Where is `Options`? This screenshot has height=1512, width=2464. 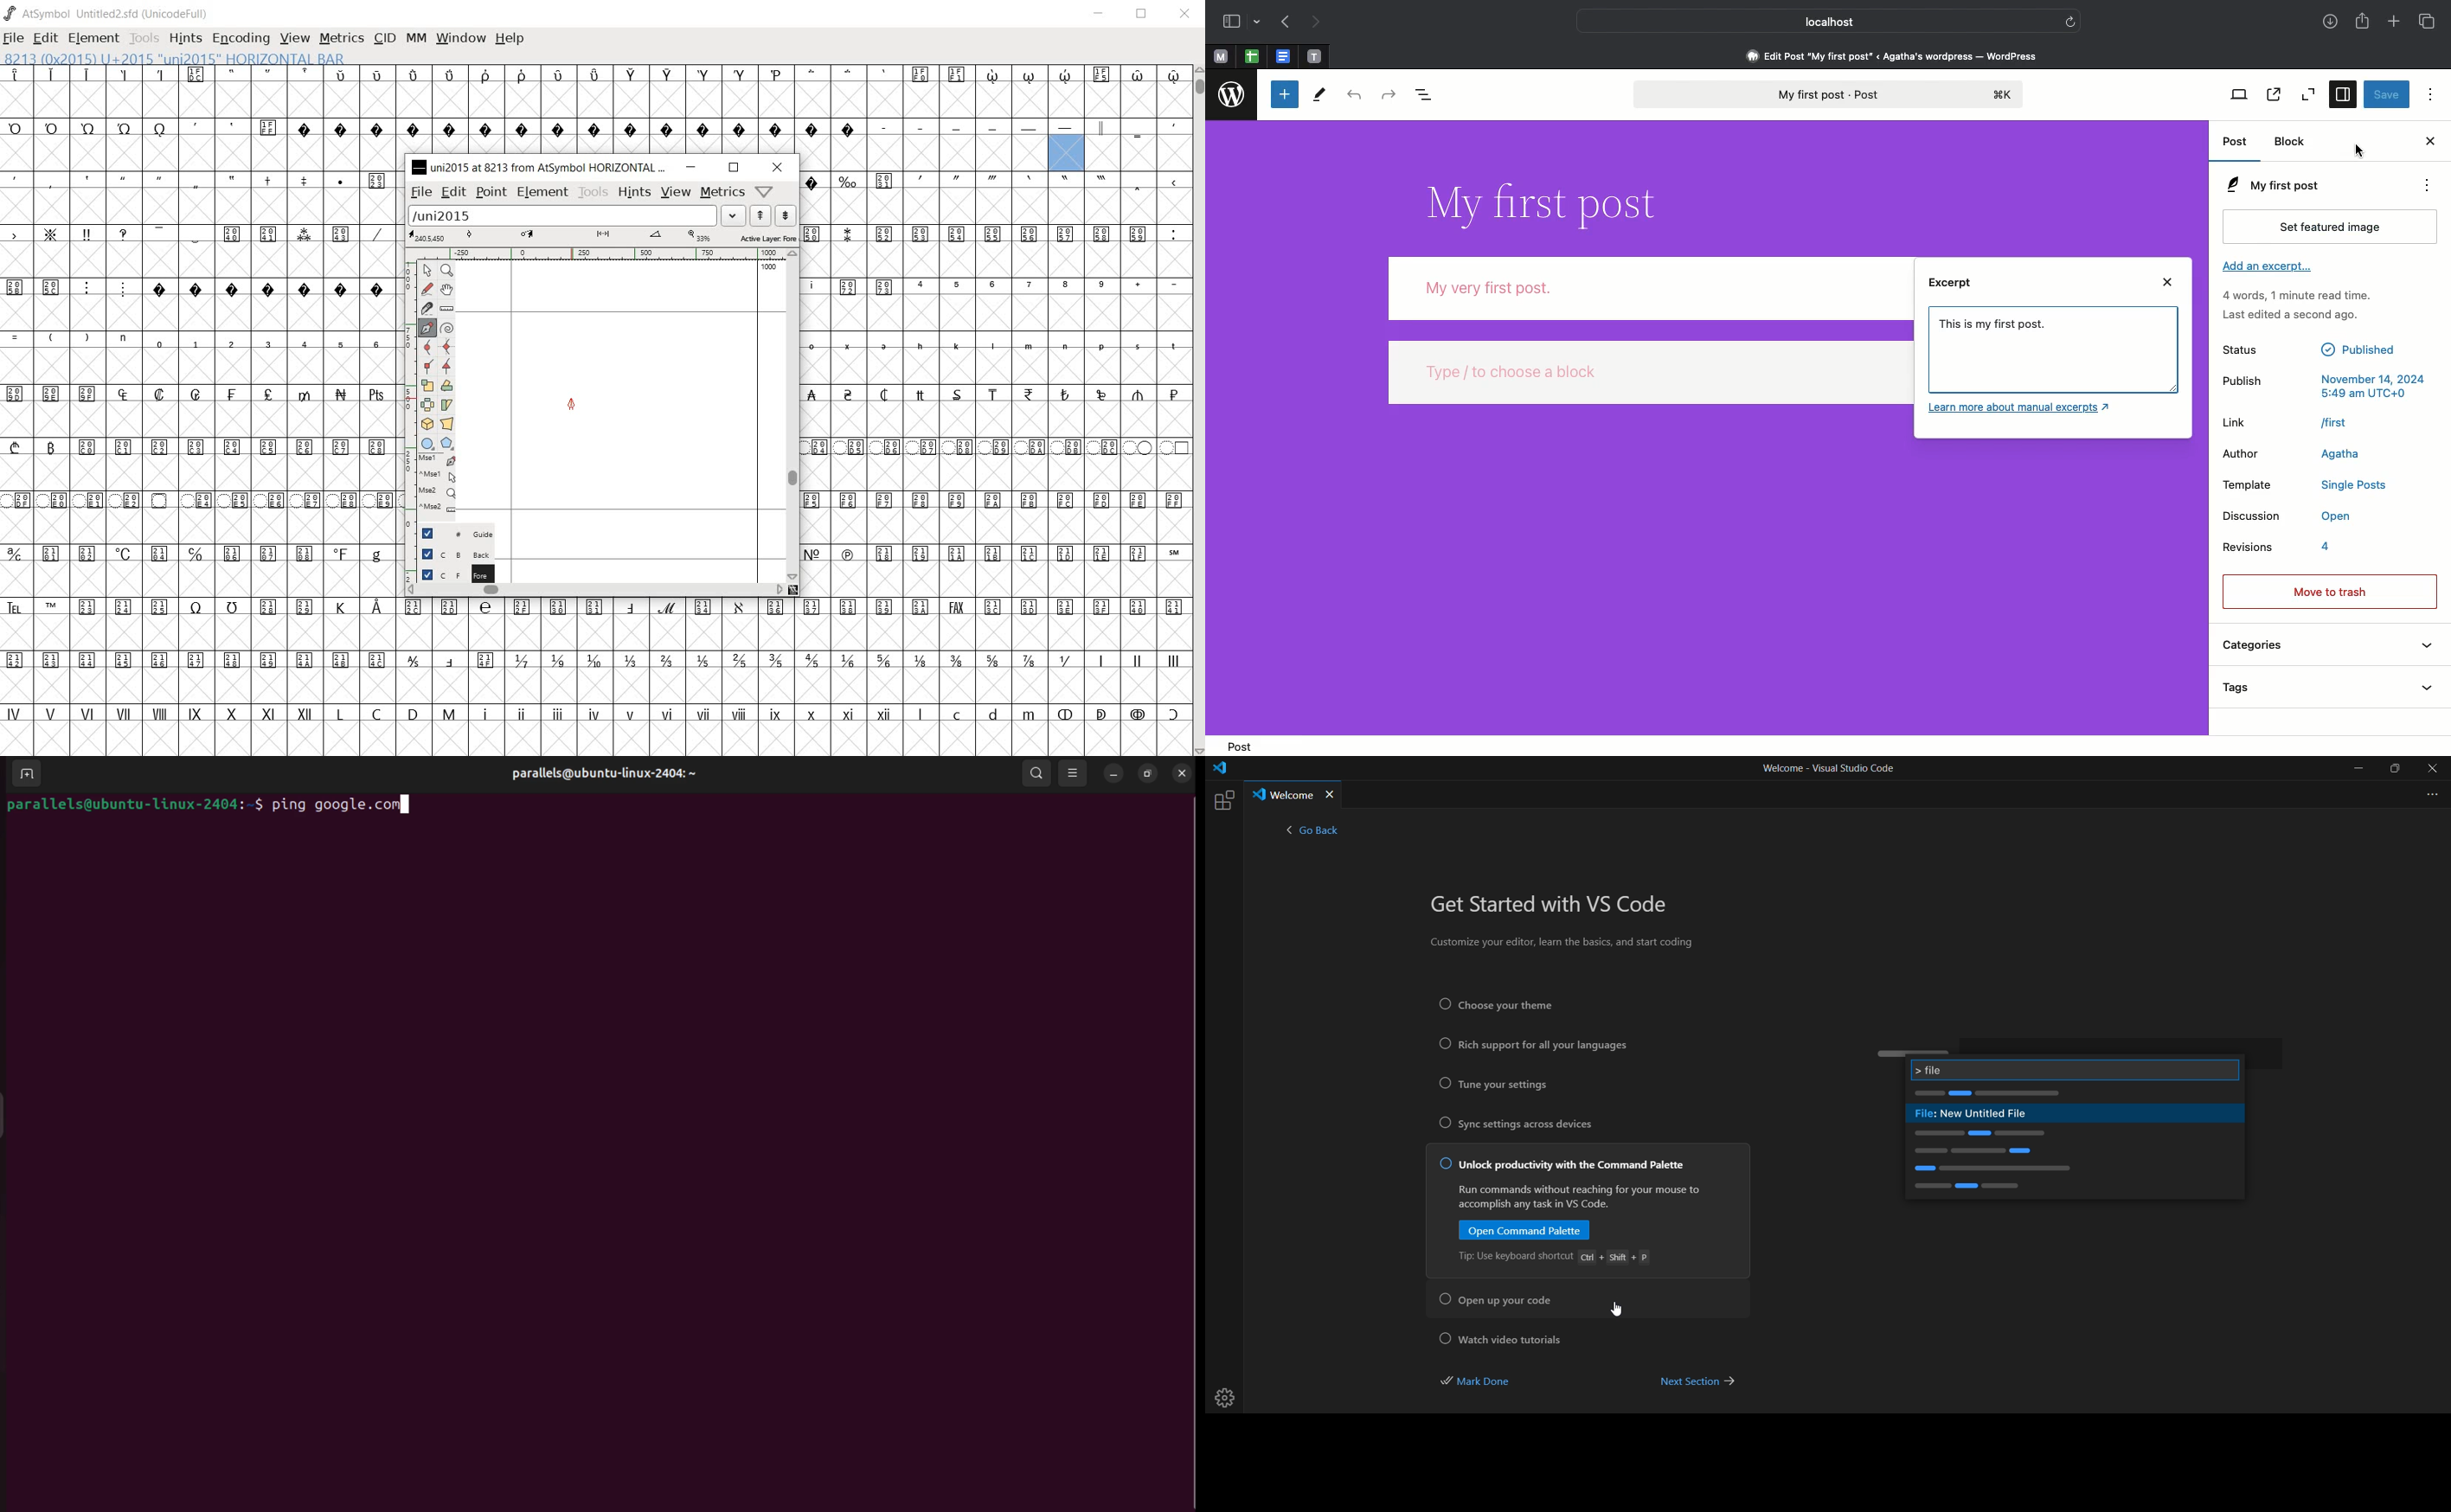 Options is located at coordinates (2428, 94).